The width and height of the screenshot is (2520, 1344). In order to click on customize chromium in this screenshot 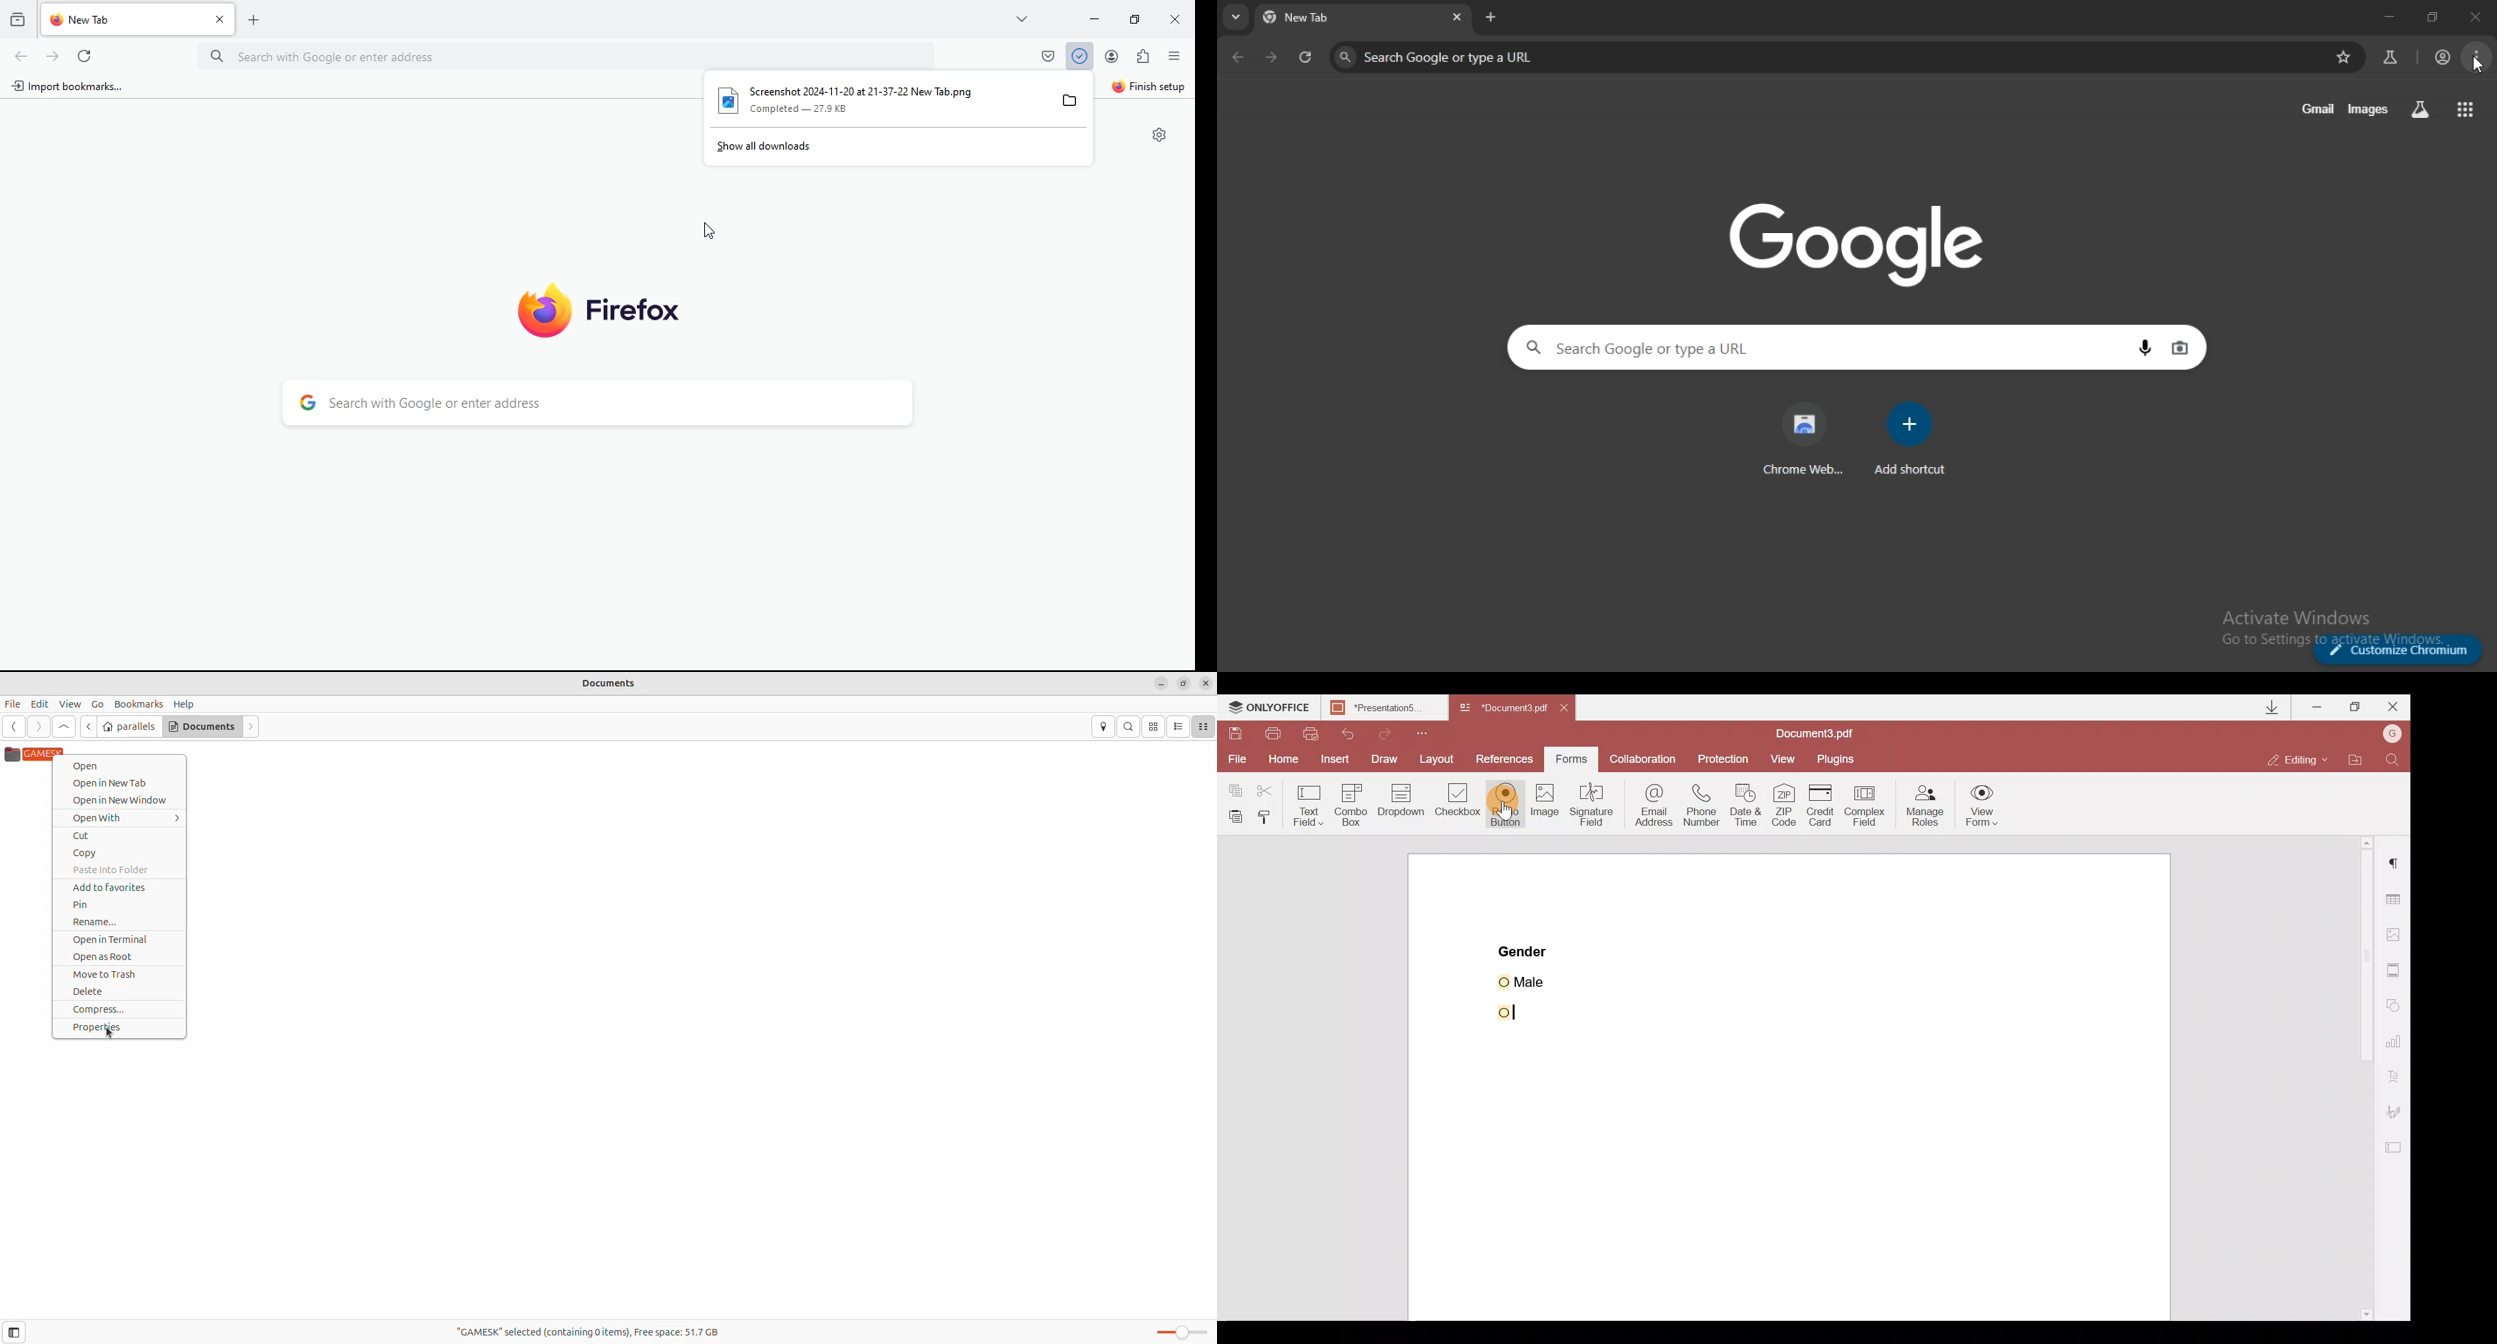, I will do `click(2398, 648)`.